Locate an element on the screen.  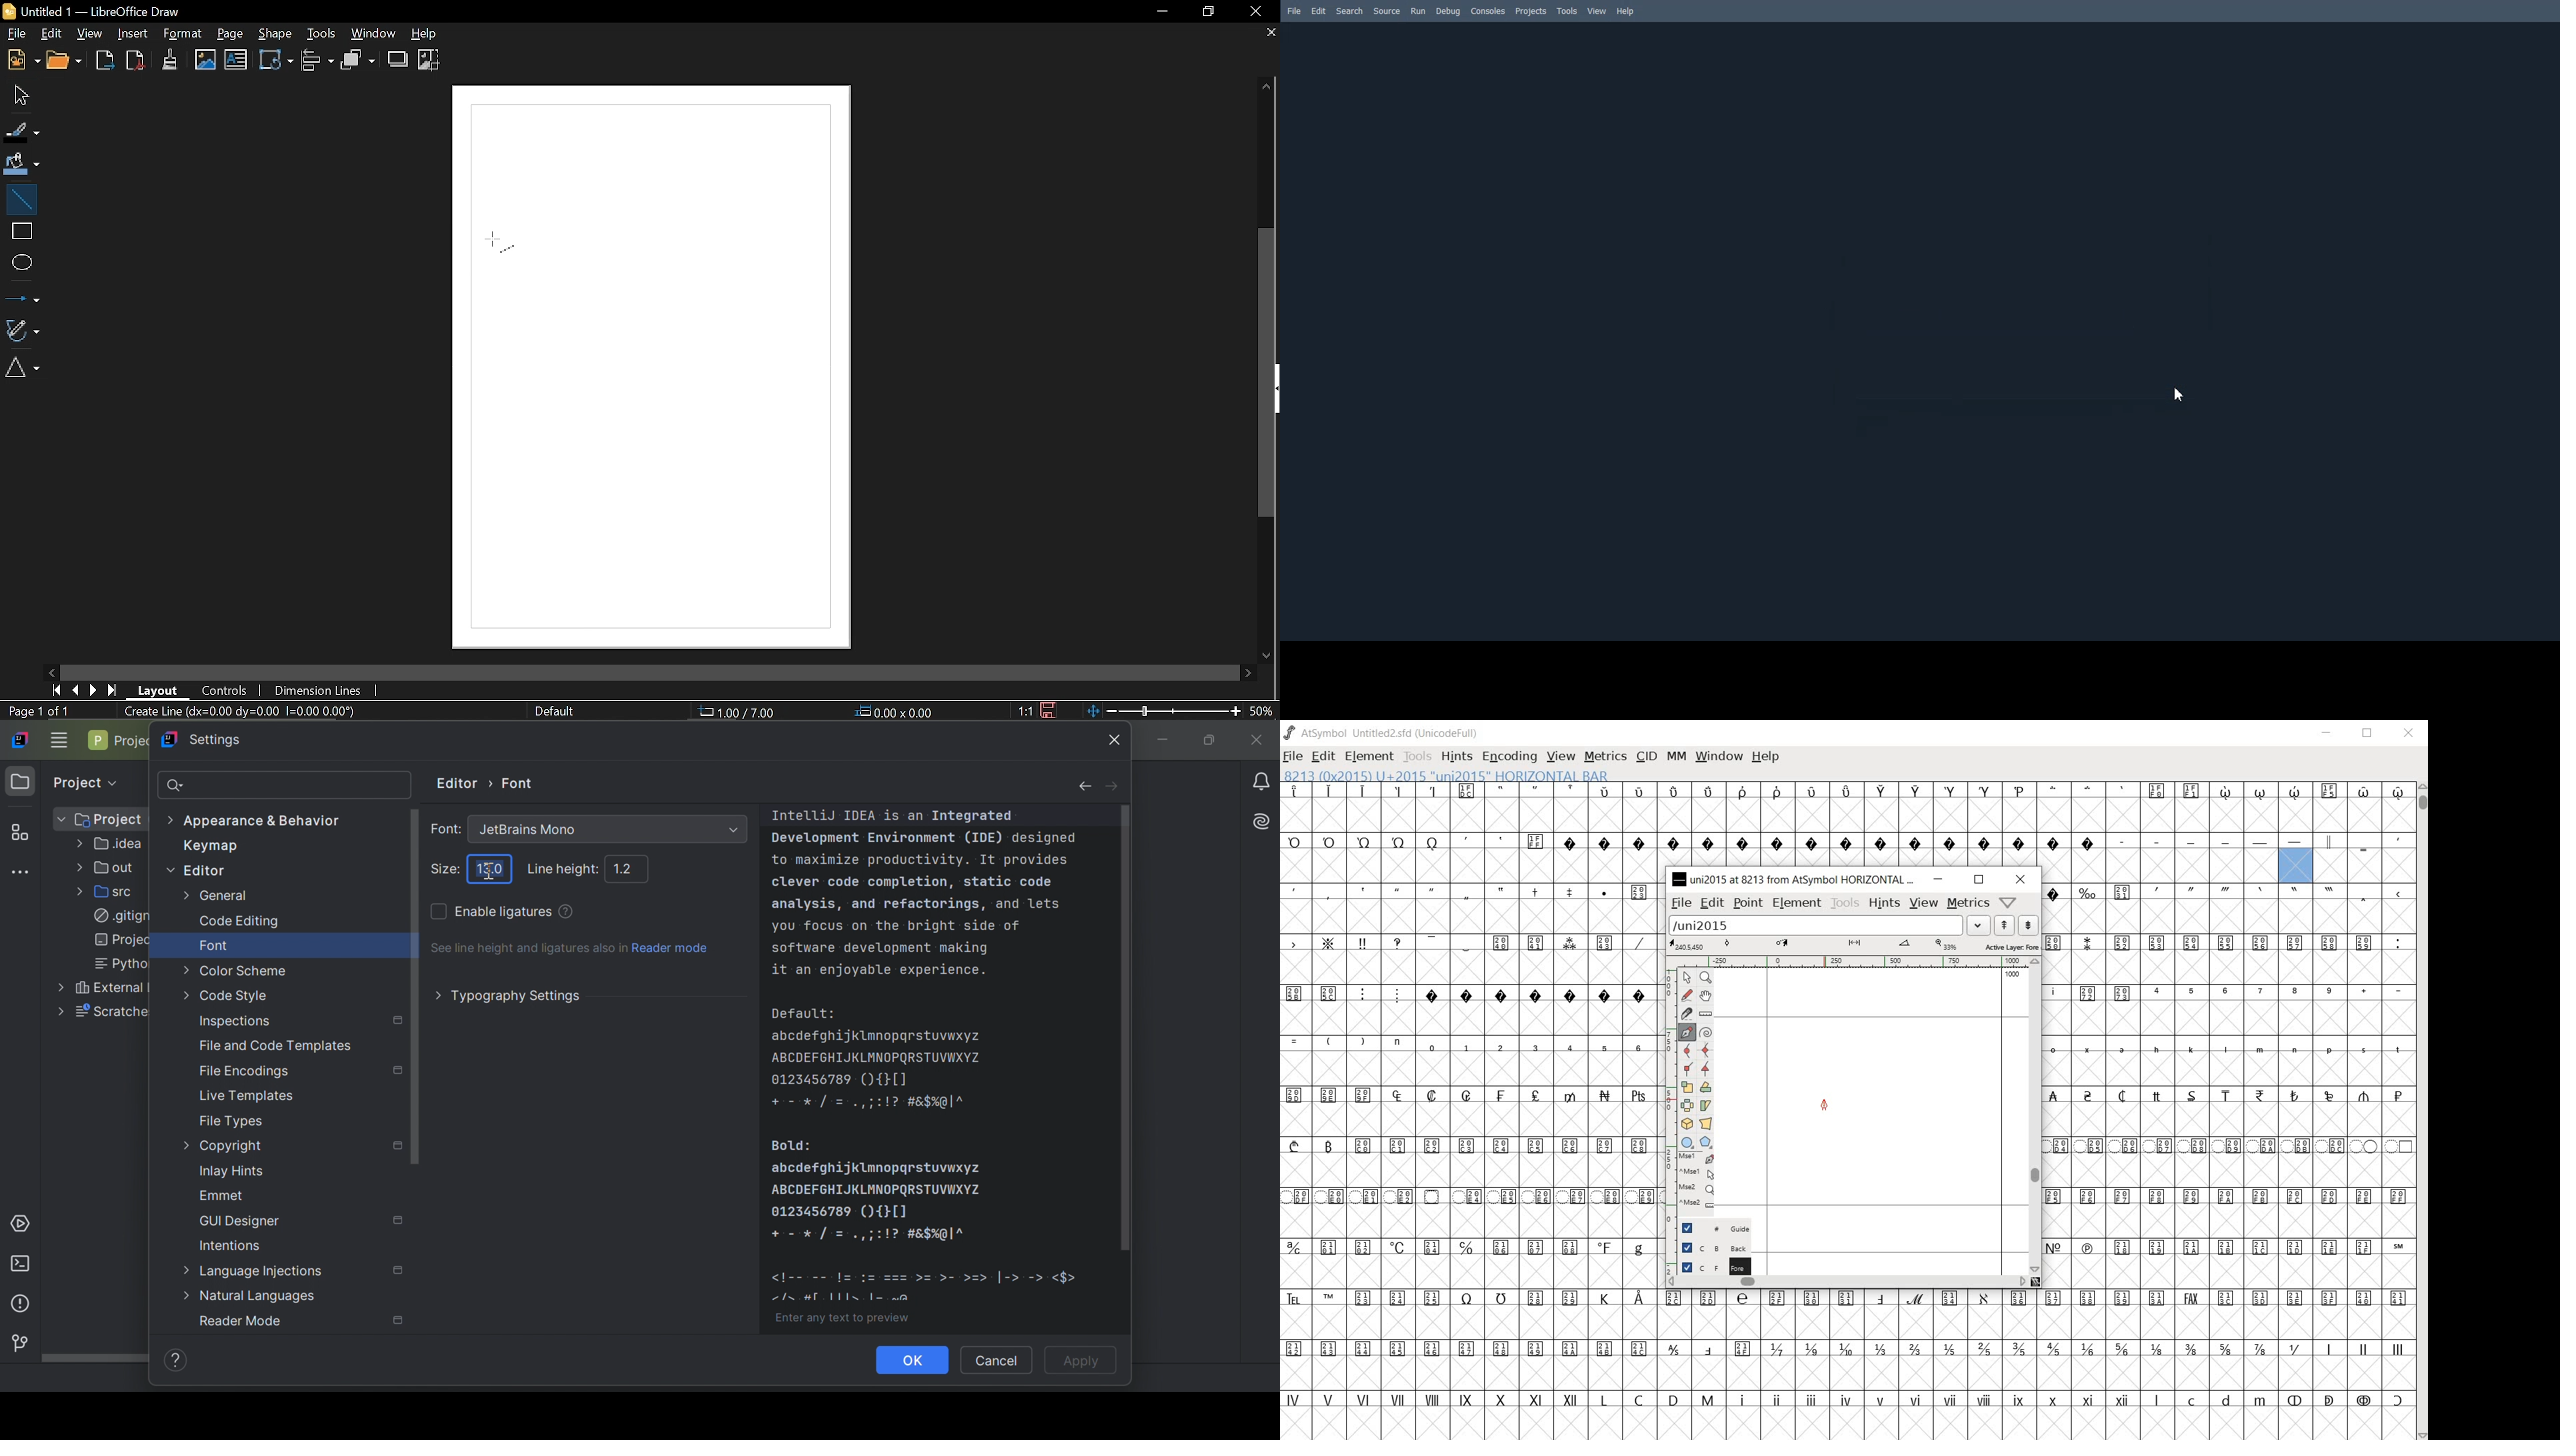
change zoom is located at coordinates (1164, 711).